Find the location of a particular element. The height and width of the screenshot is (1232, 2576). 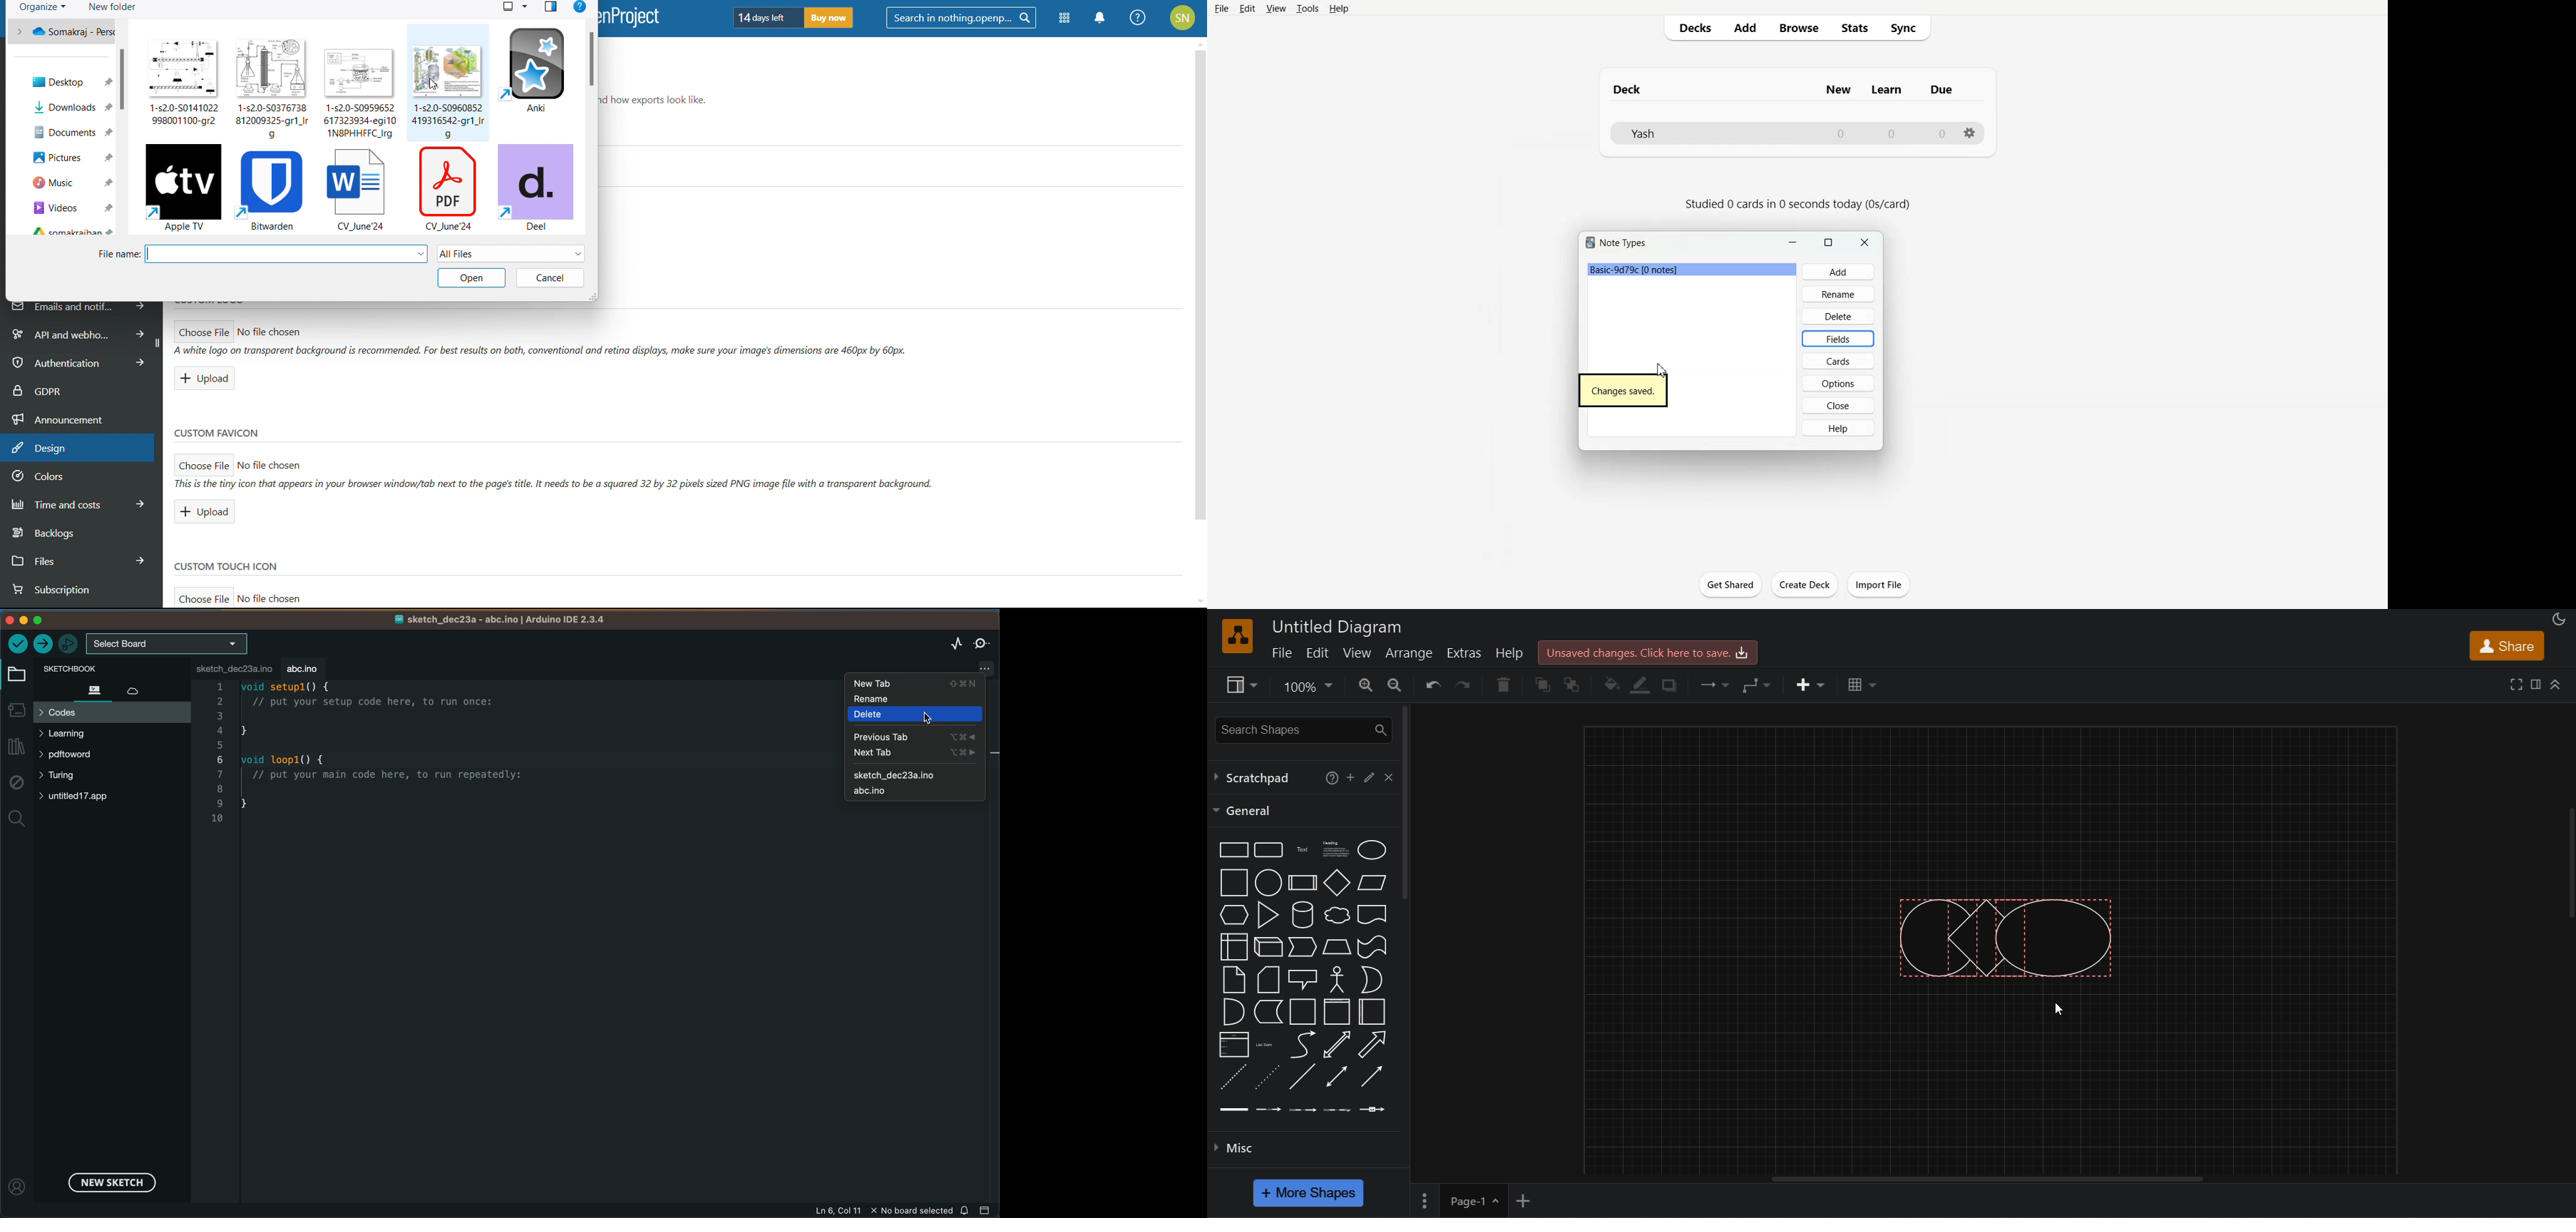

title is located at coordinates (1338, 628).